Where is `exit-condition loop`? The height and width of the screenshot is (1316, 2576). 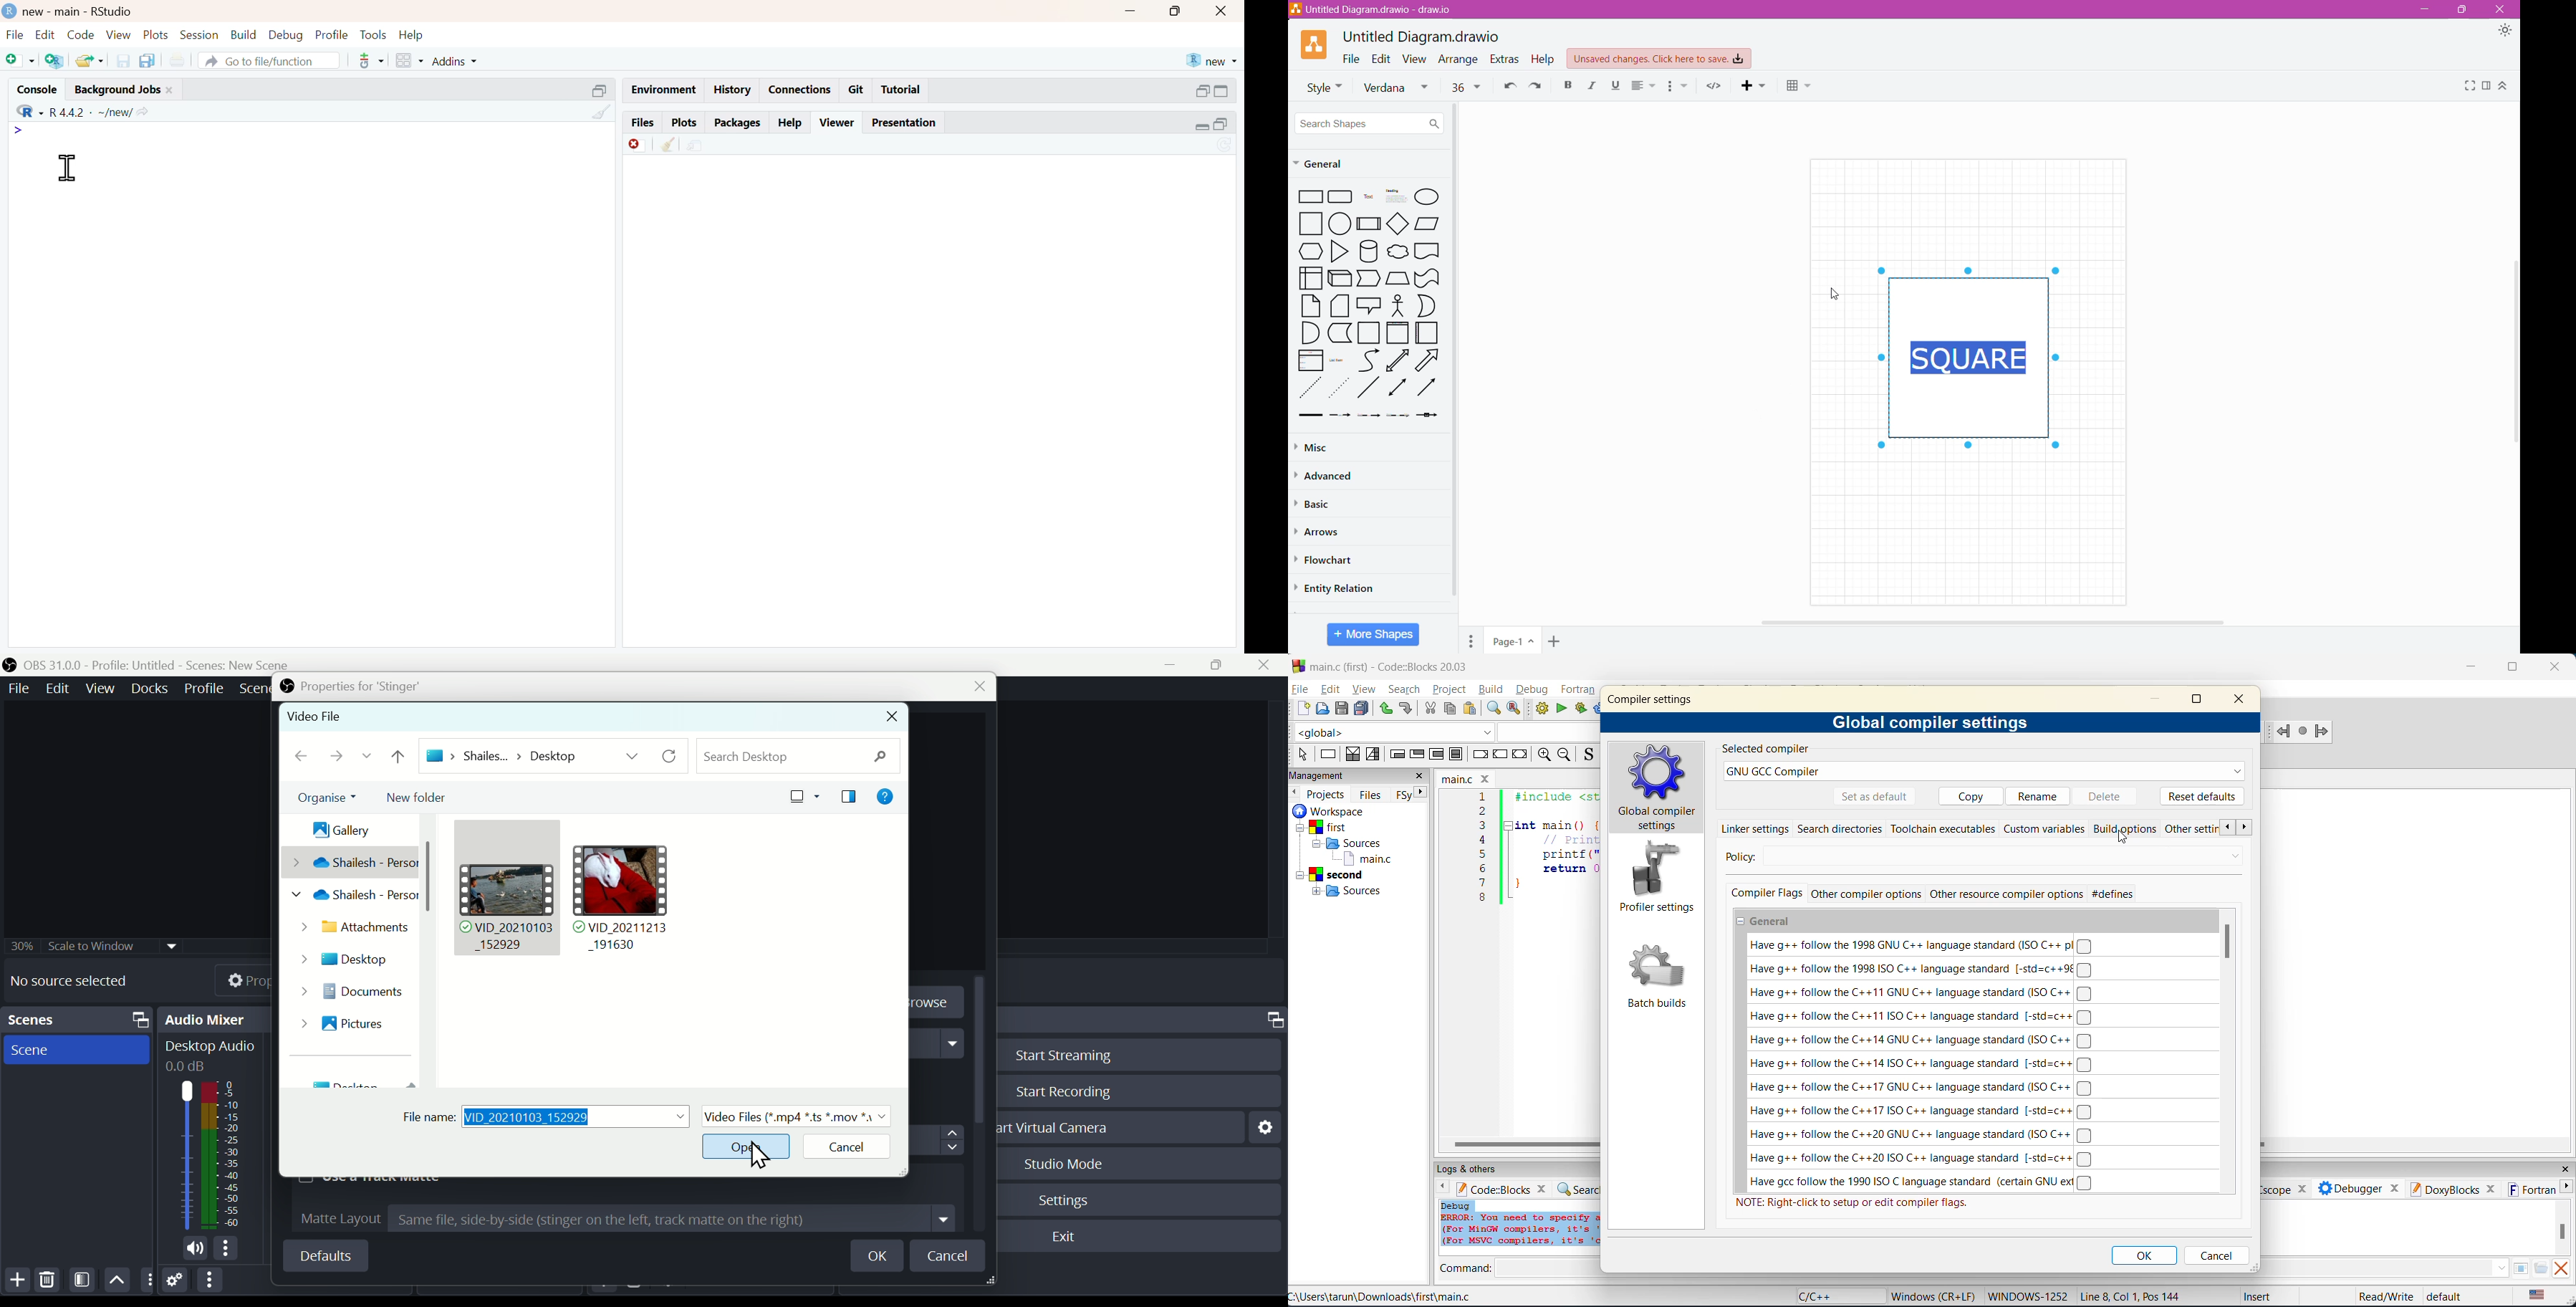 exit-condition loop is located at coordinates (1419, 754).